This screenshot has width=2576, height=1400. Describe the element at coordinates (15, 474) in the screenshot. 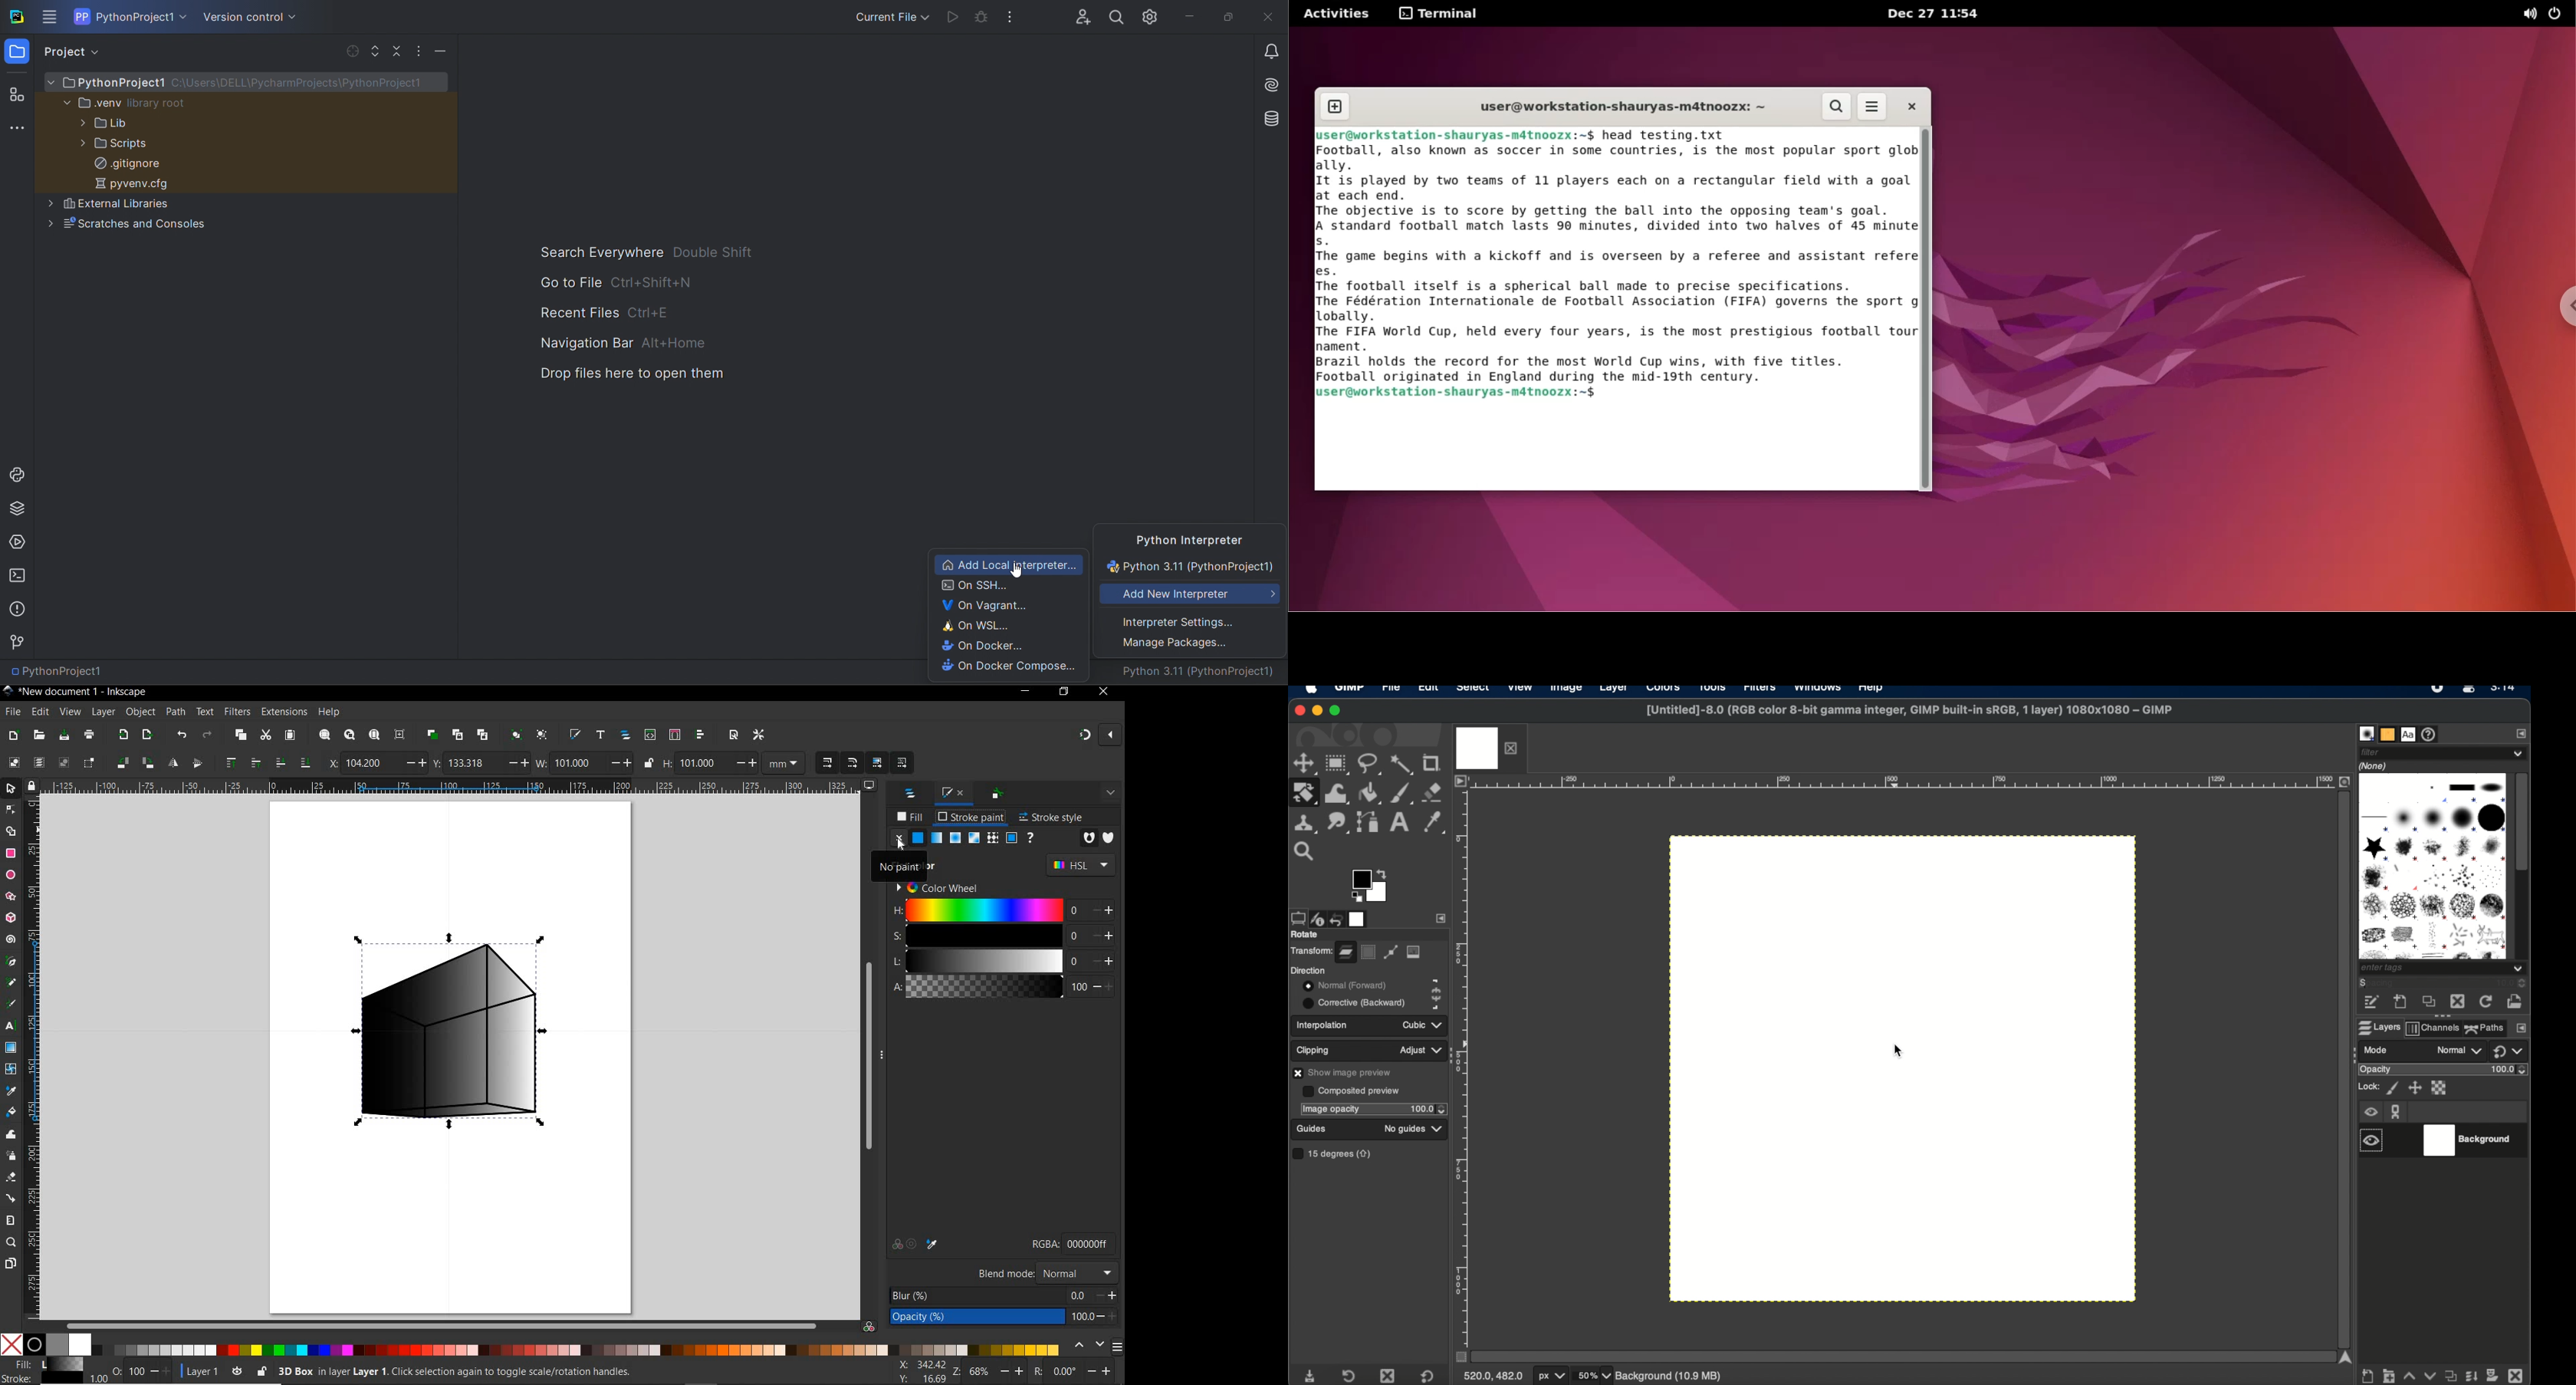

I see `python console` at that location.